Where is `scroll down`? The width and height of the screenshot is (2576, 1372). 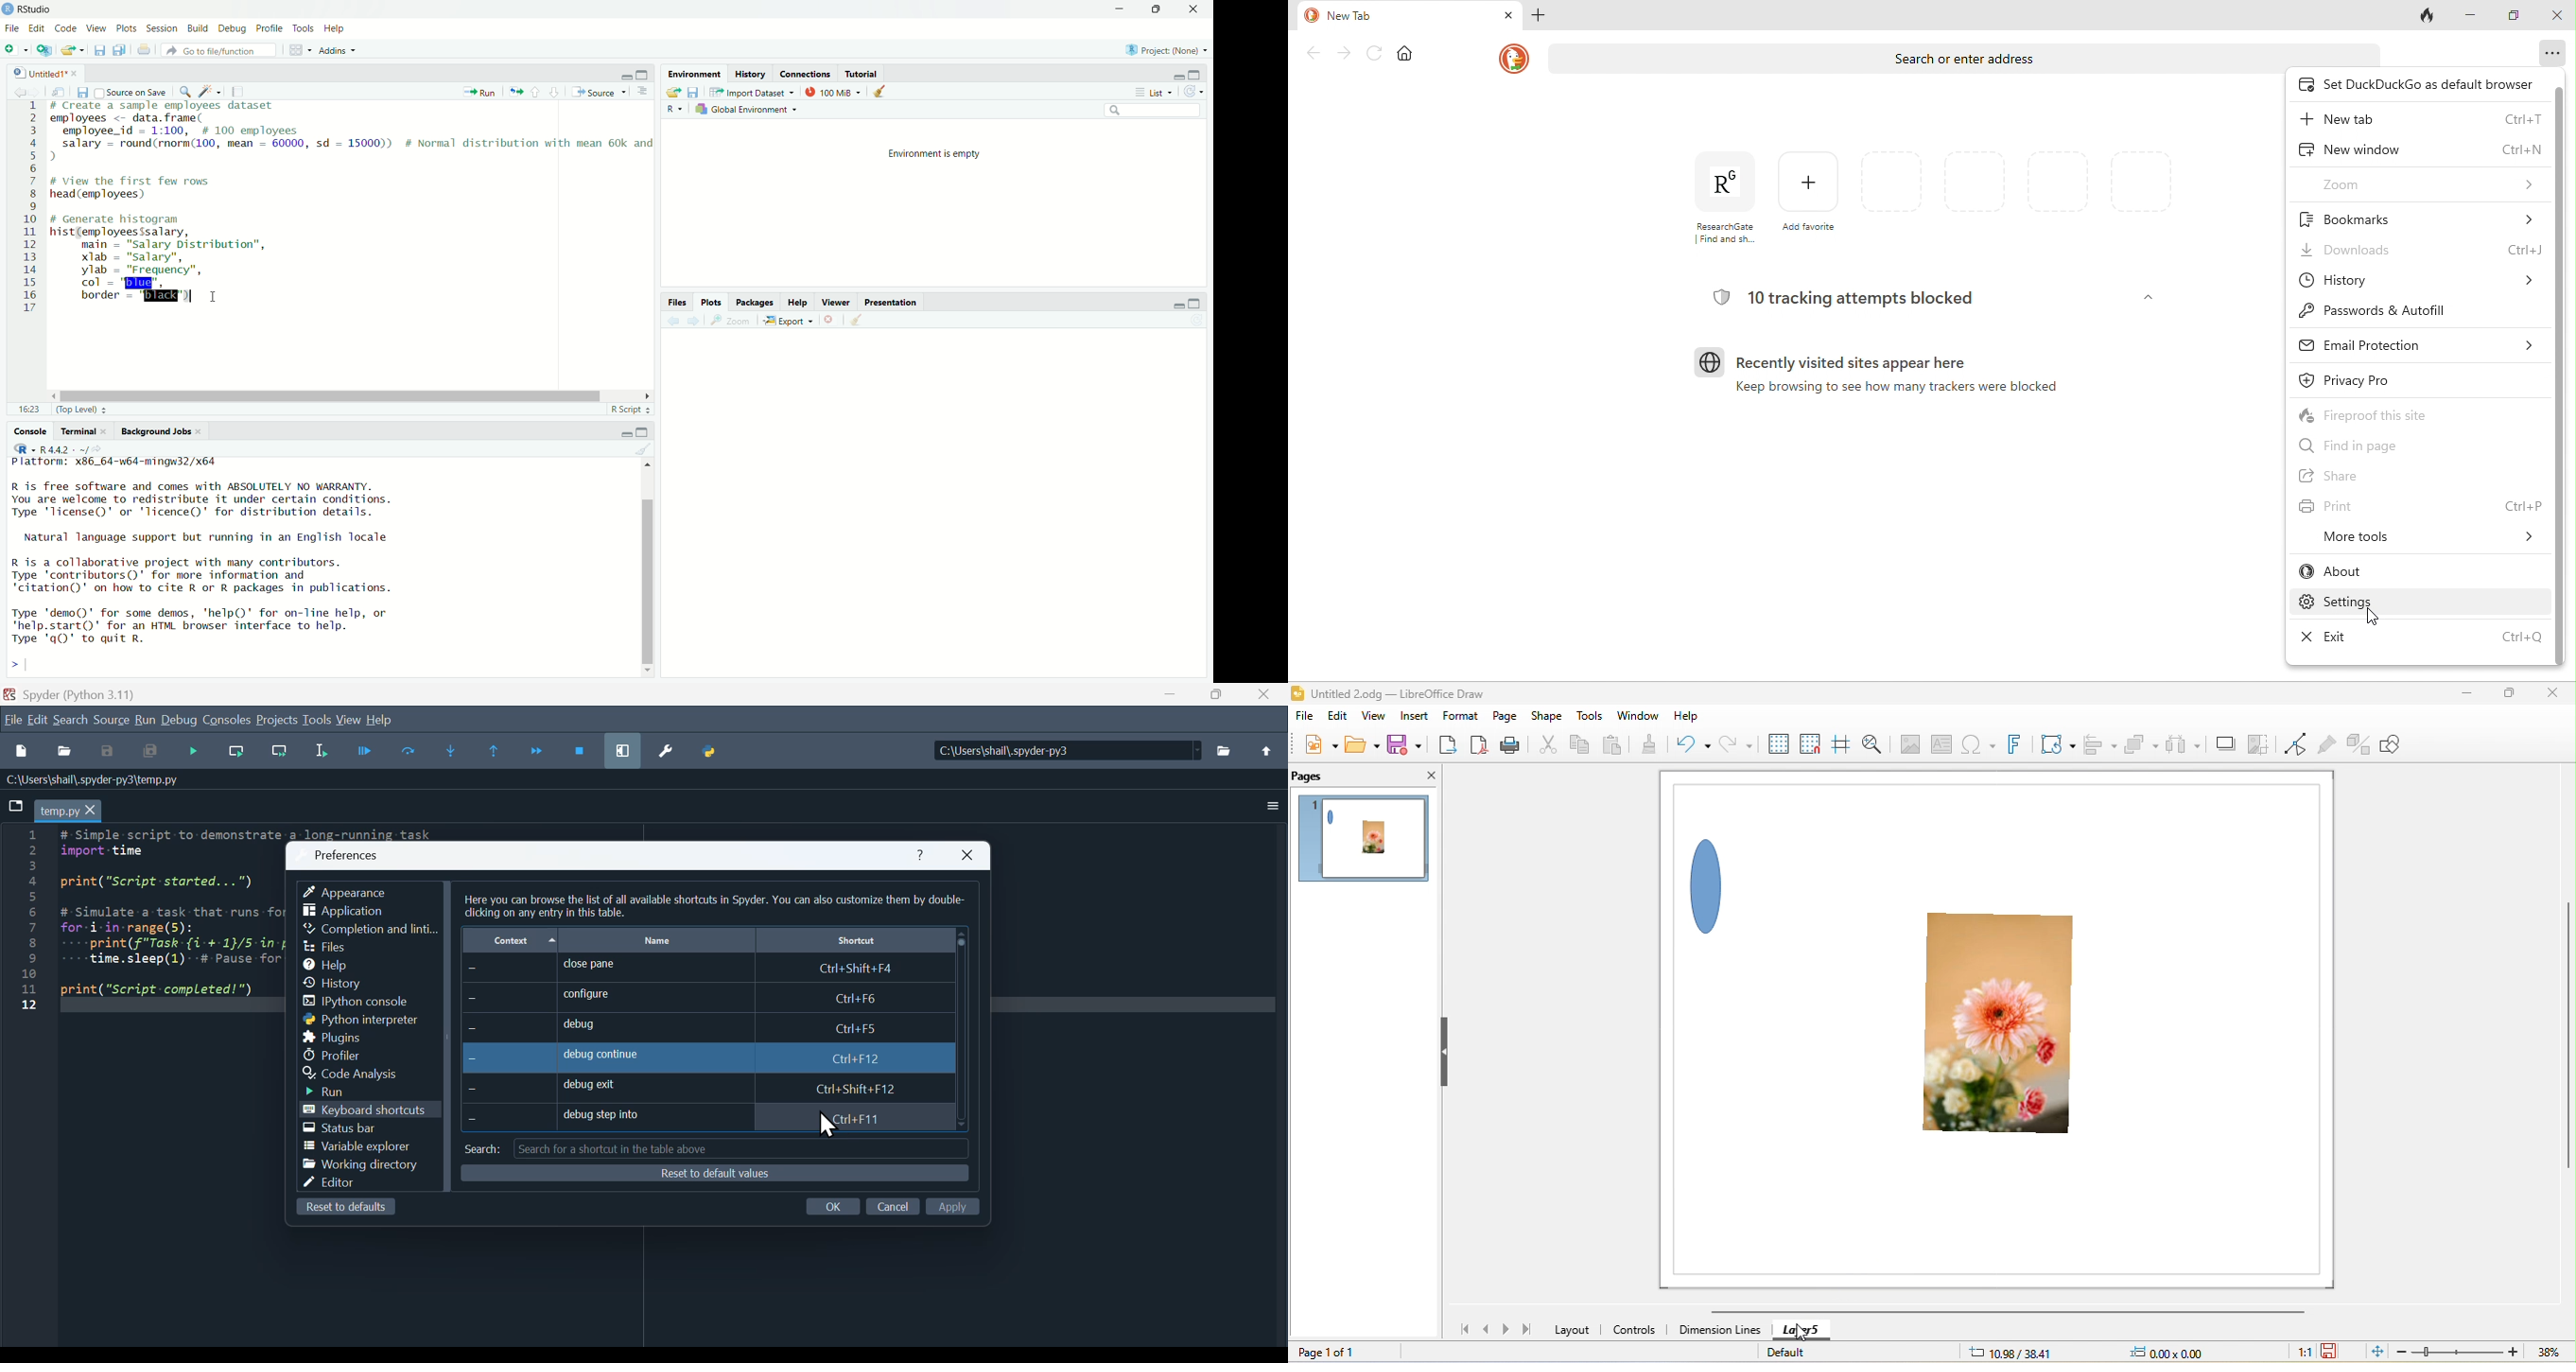
scroll down is located at coordinates (649, 669).